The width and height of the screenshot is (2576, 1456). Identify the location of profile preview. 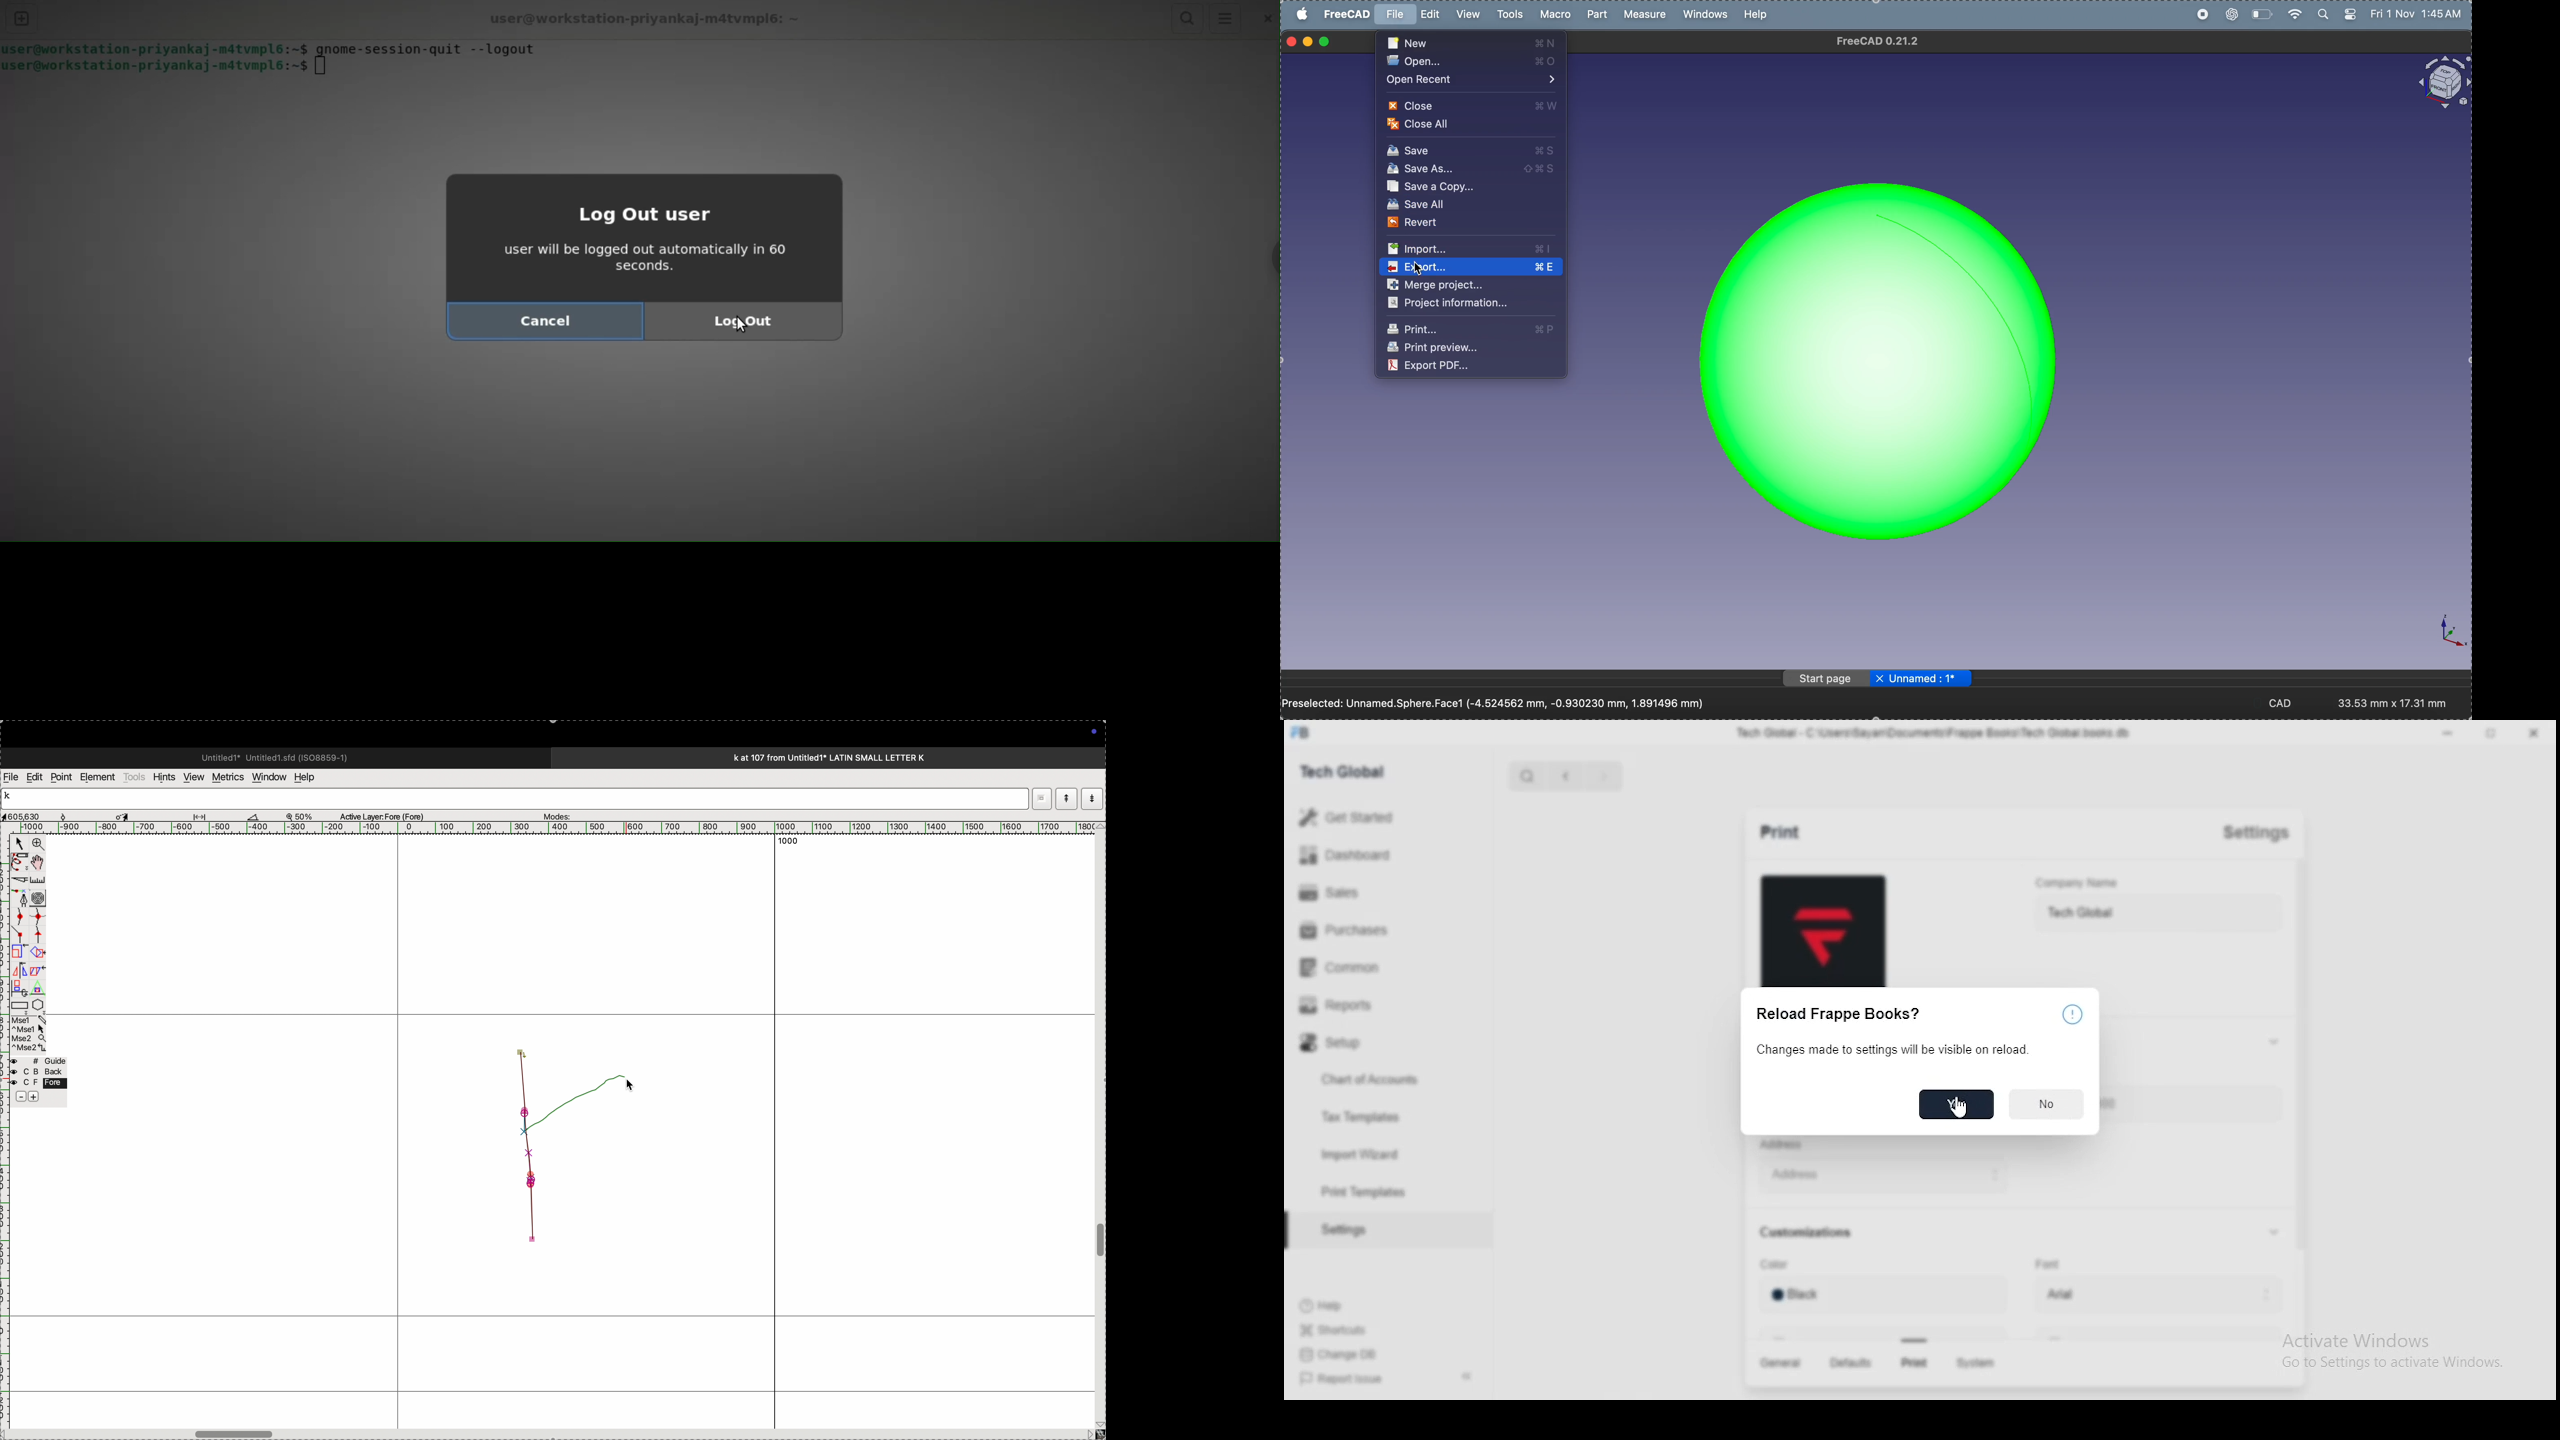
(1823, 932).